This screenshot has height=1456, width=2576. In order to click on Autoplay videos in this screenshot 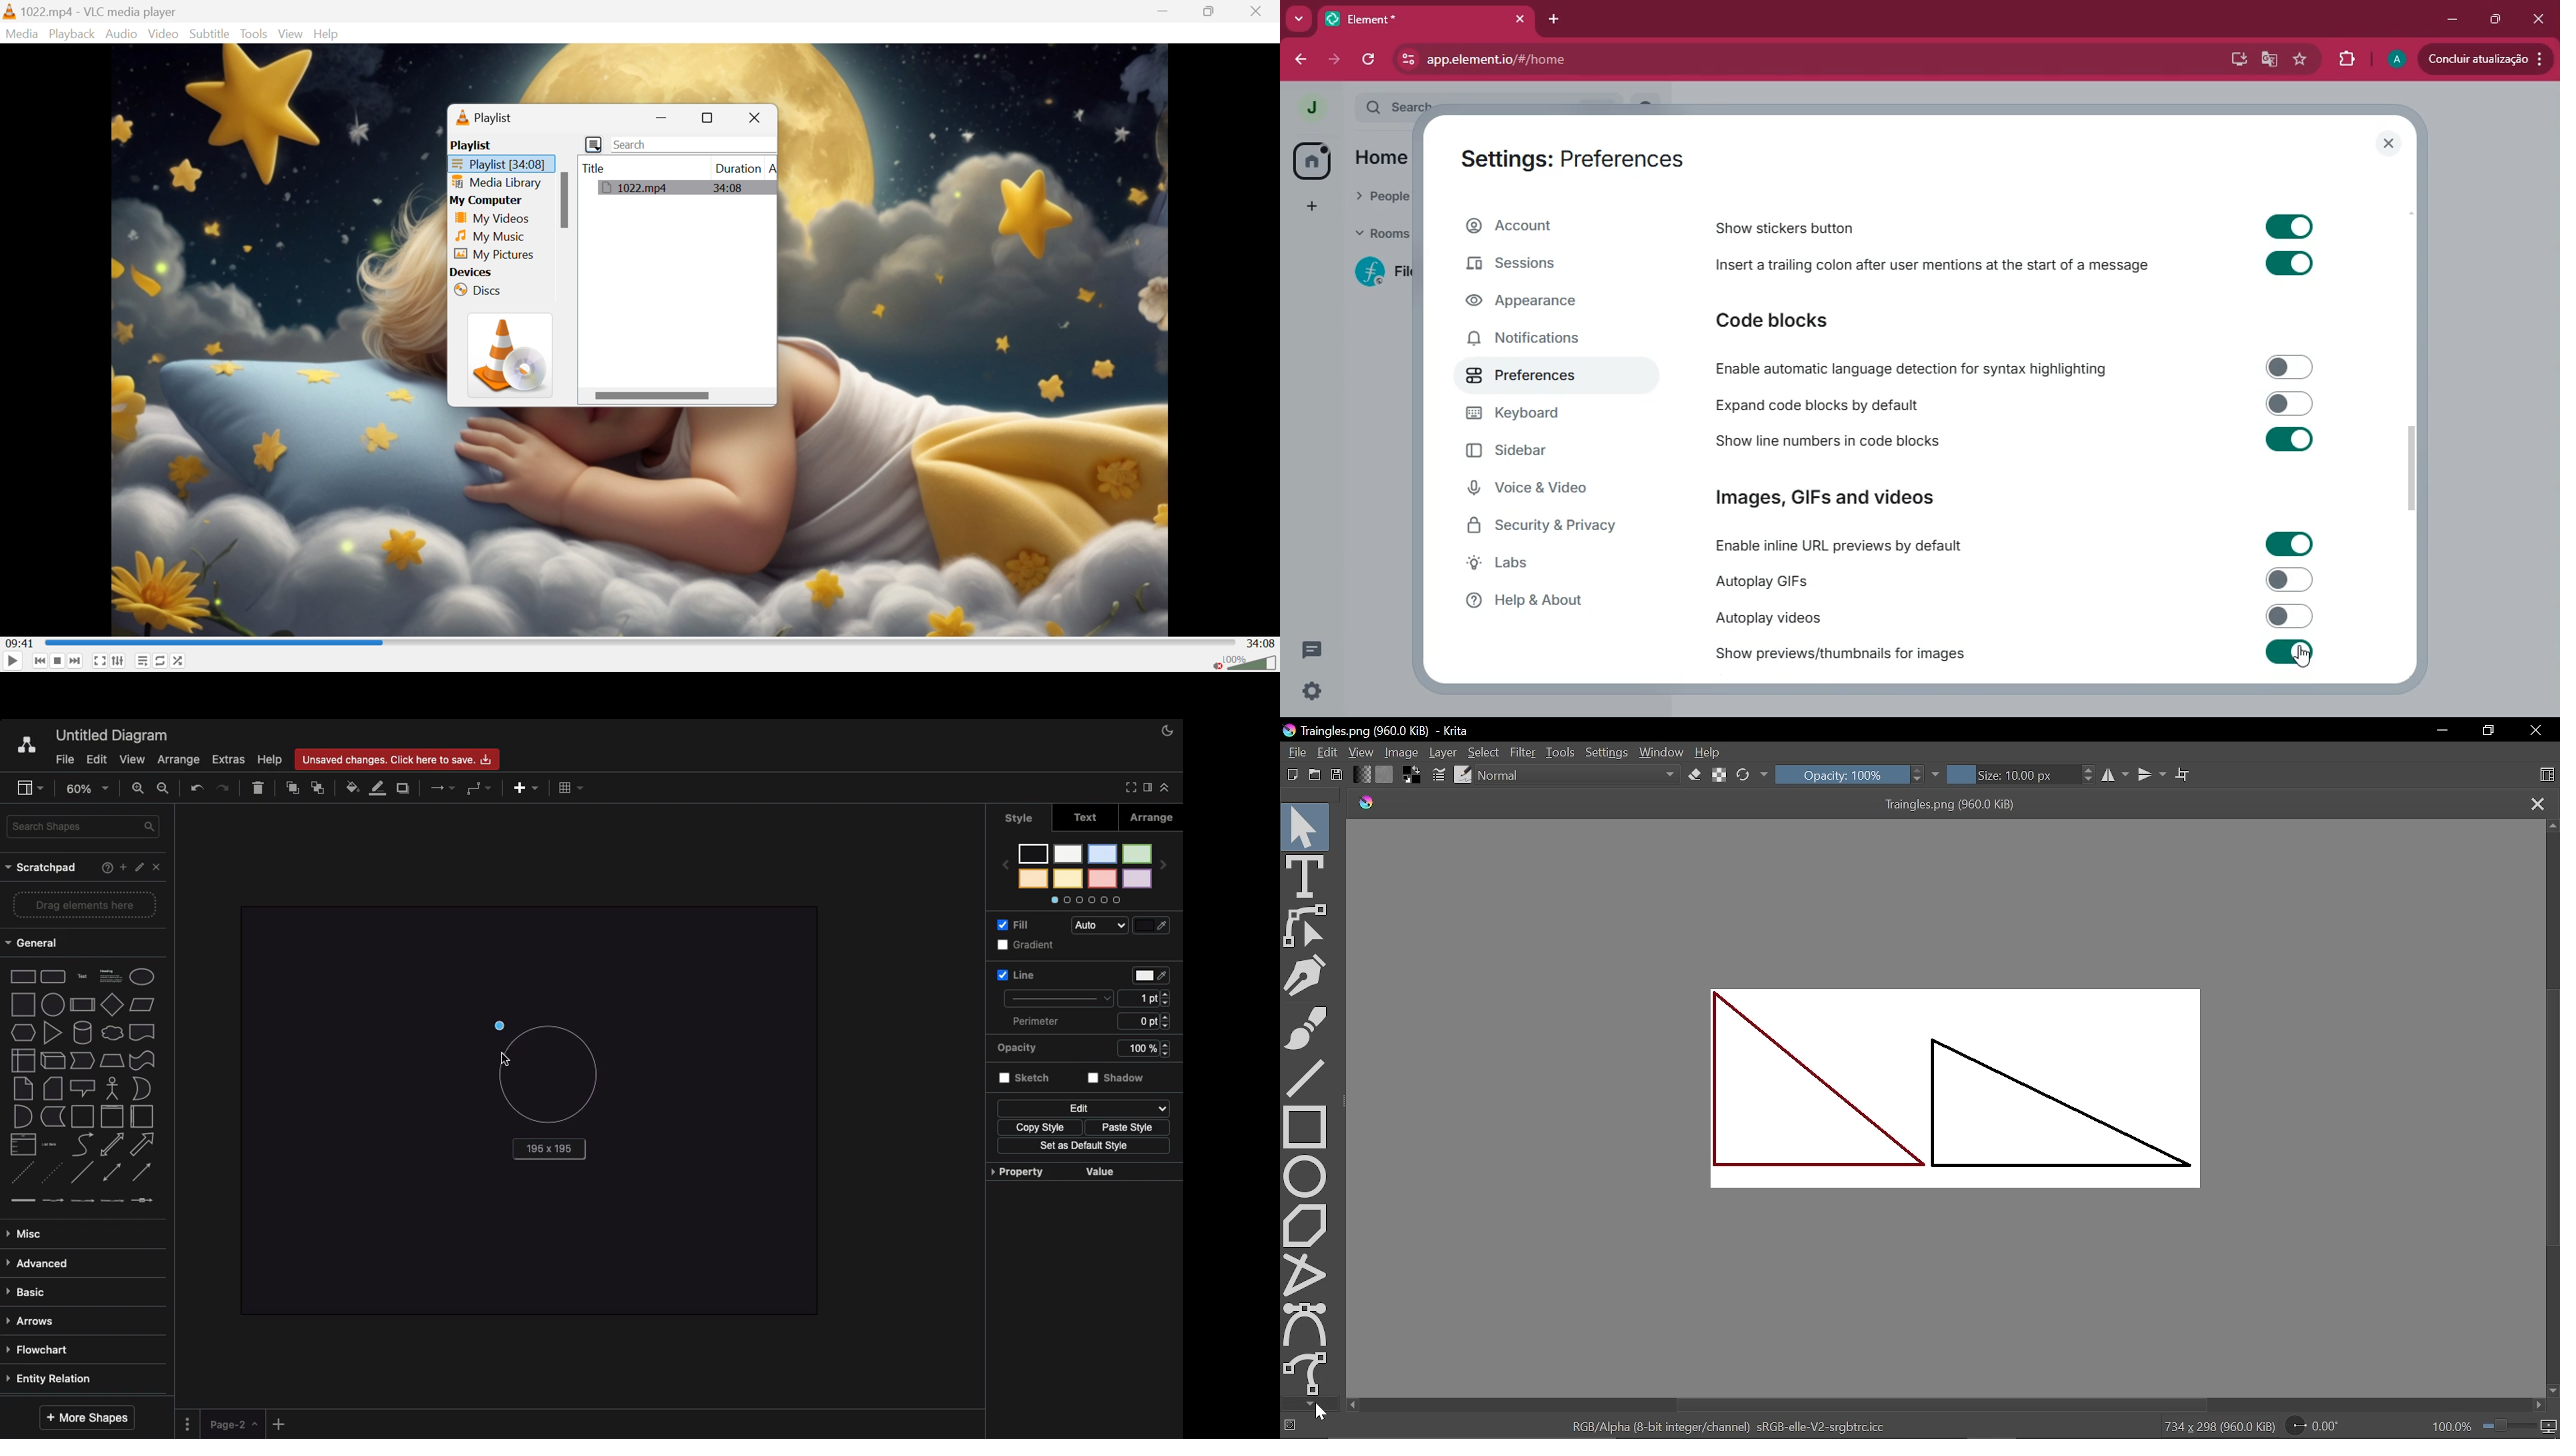, I will do `click(1765, 618)`.